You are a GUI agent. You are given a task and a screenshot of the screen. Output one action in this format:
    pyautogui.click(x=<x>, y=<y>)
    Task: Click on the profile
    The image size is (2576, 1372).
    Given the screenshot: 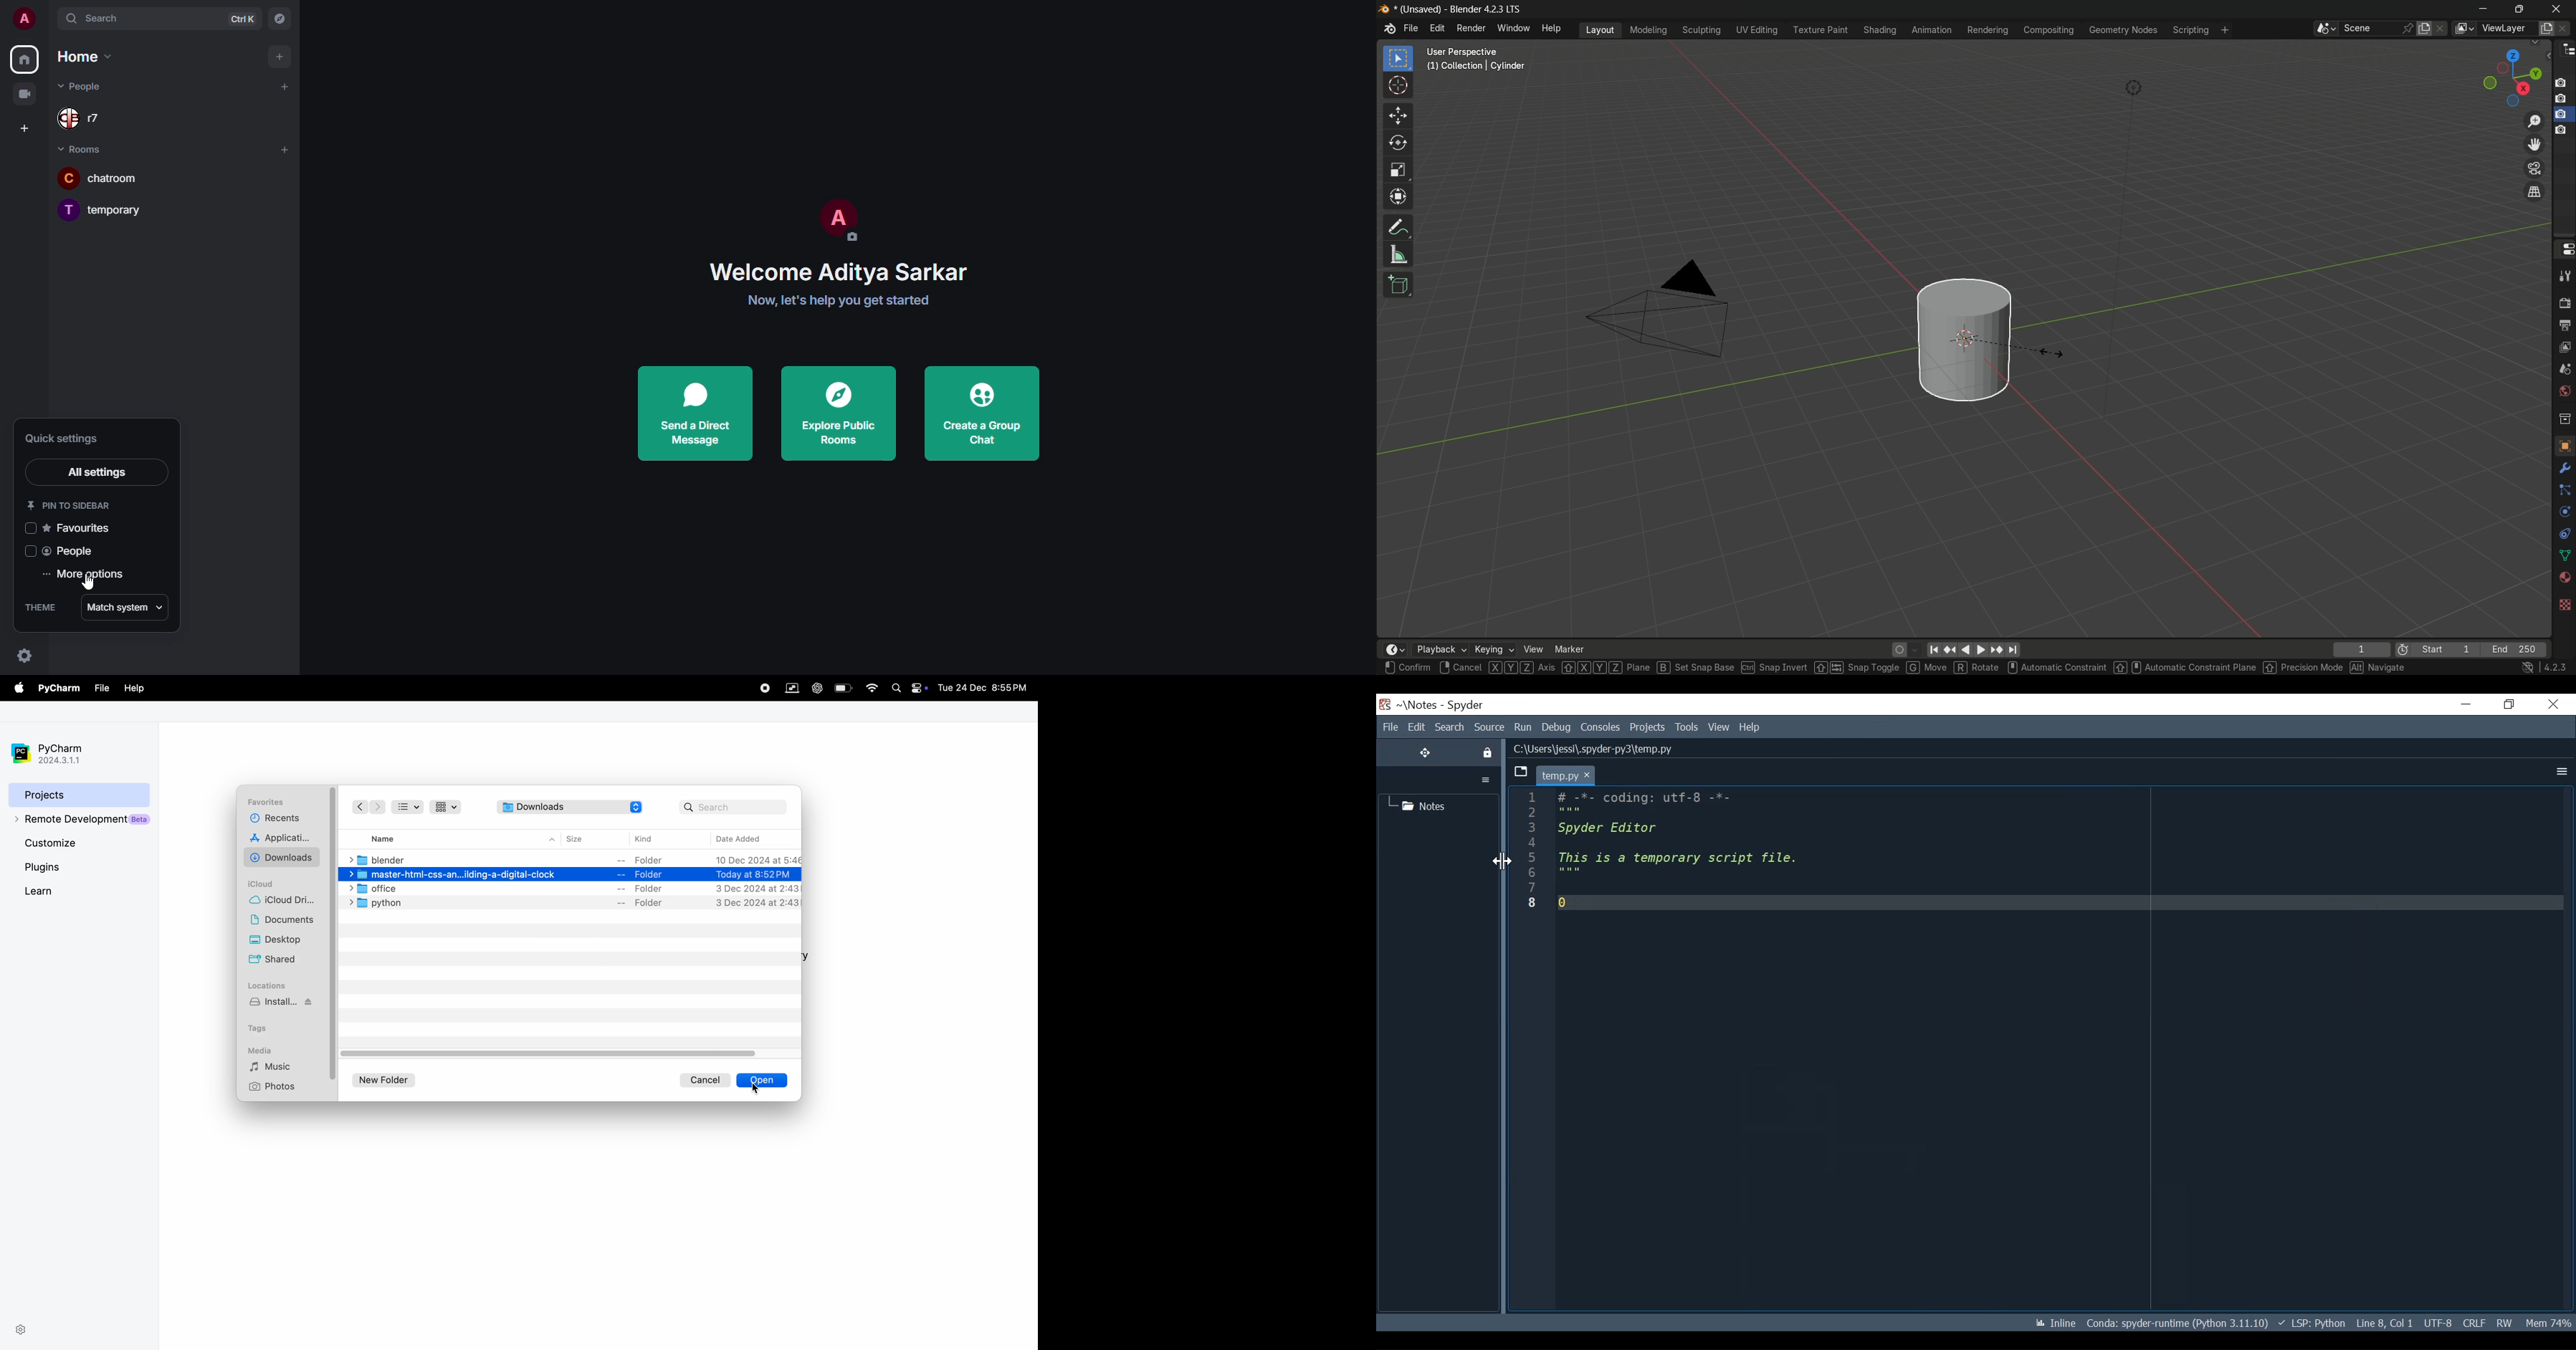 What is the action you would take?
    pyautogui.click(x=22, y=19)
    